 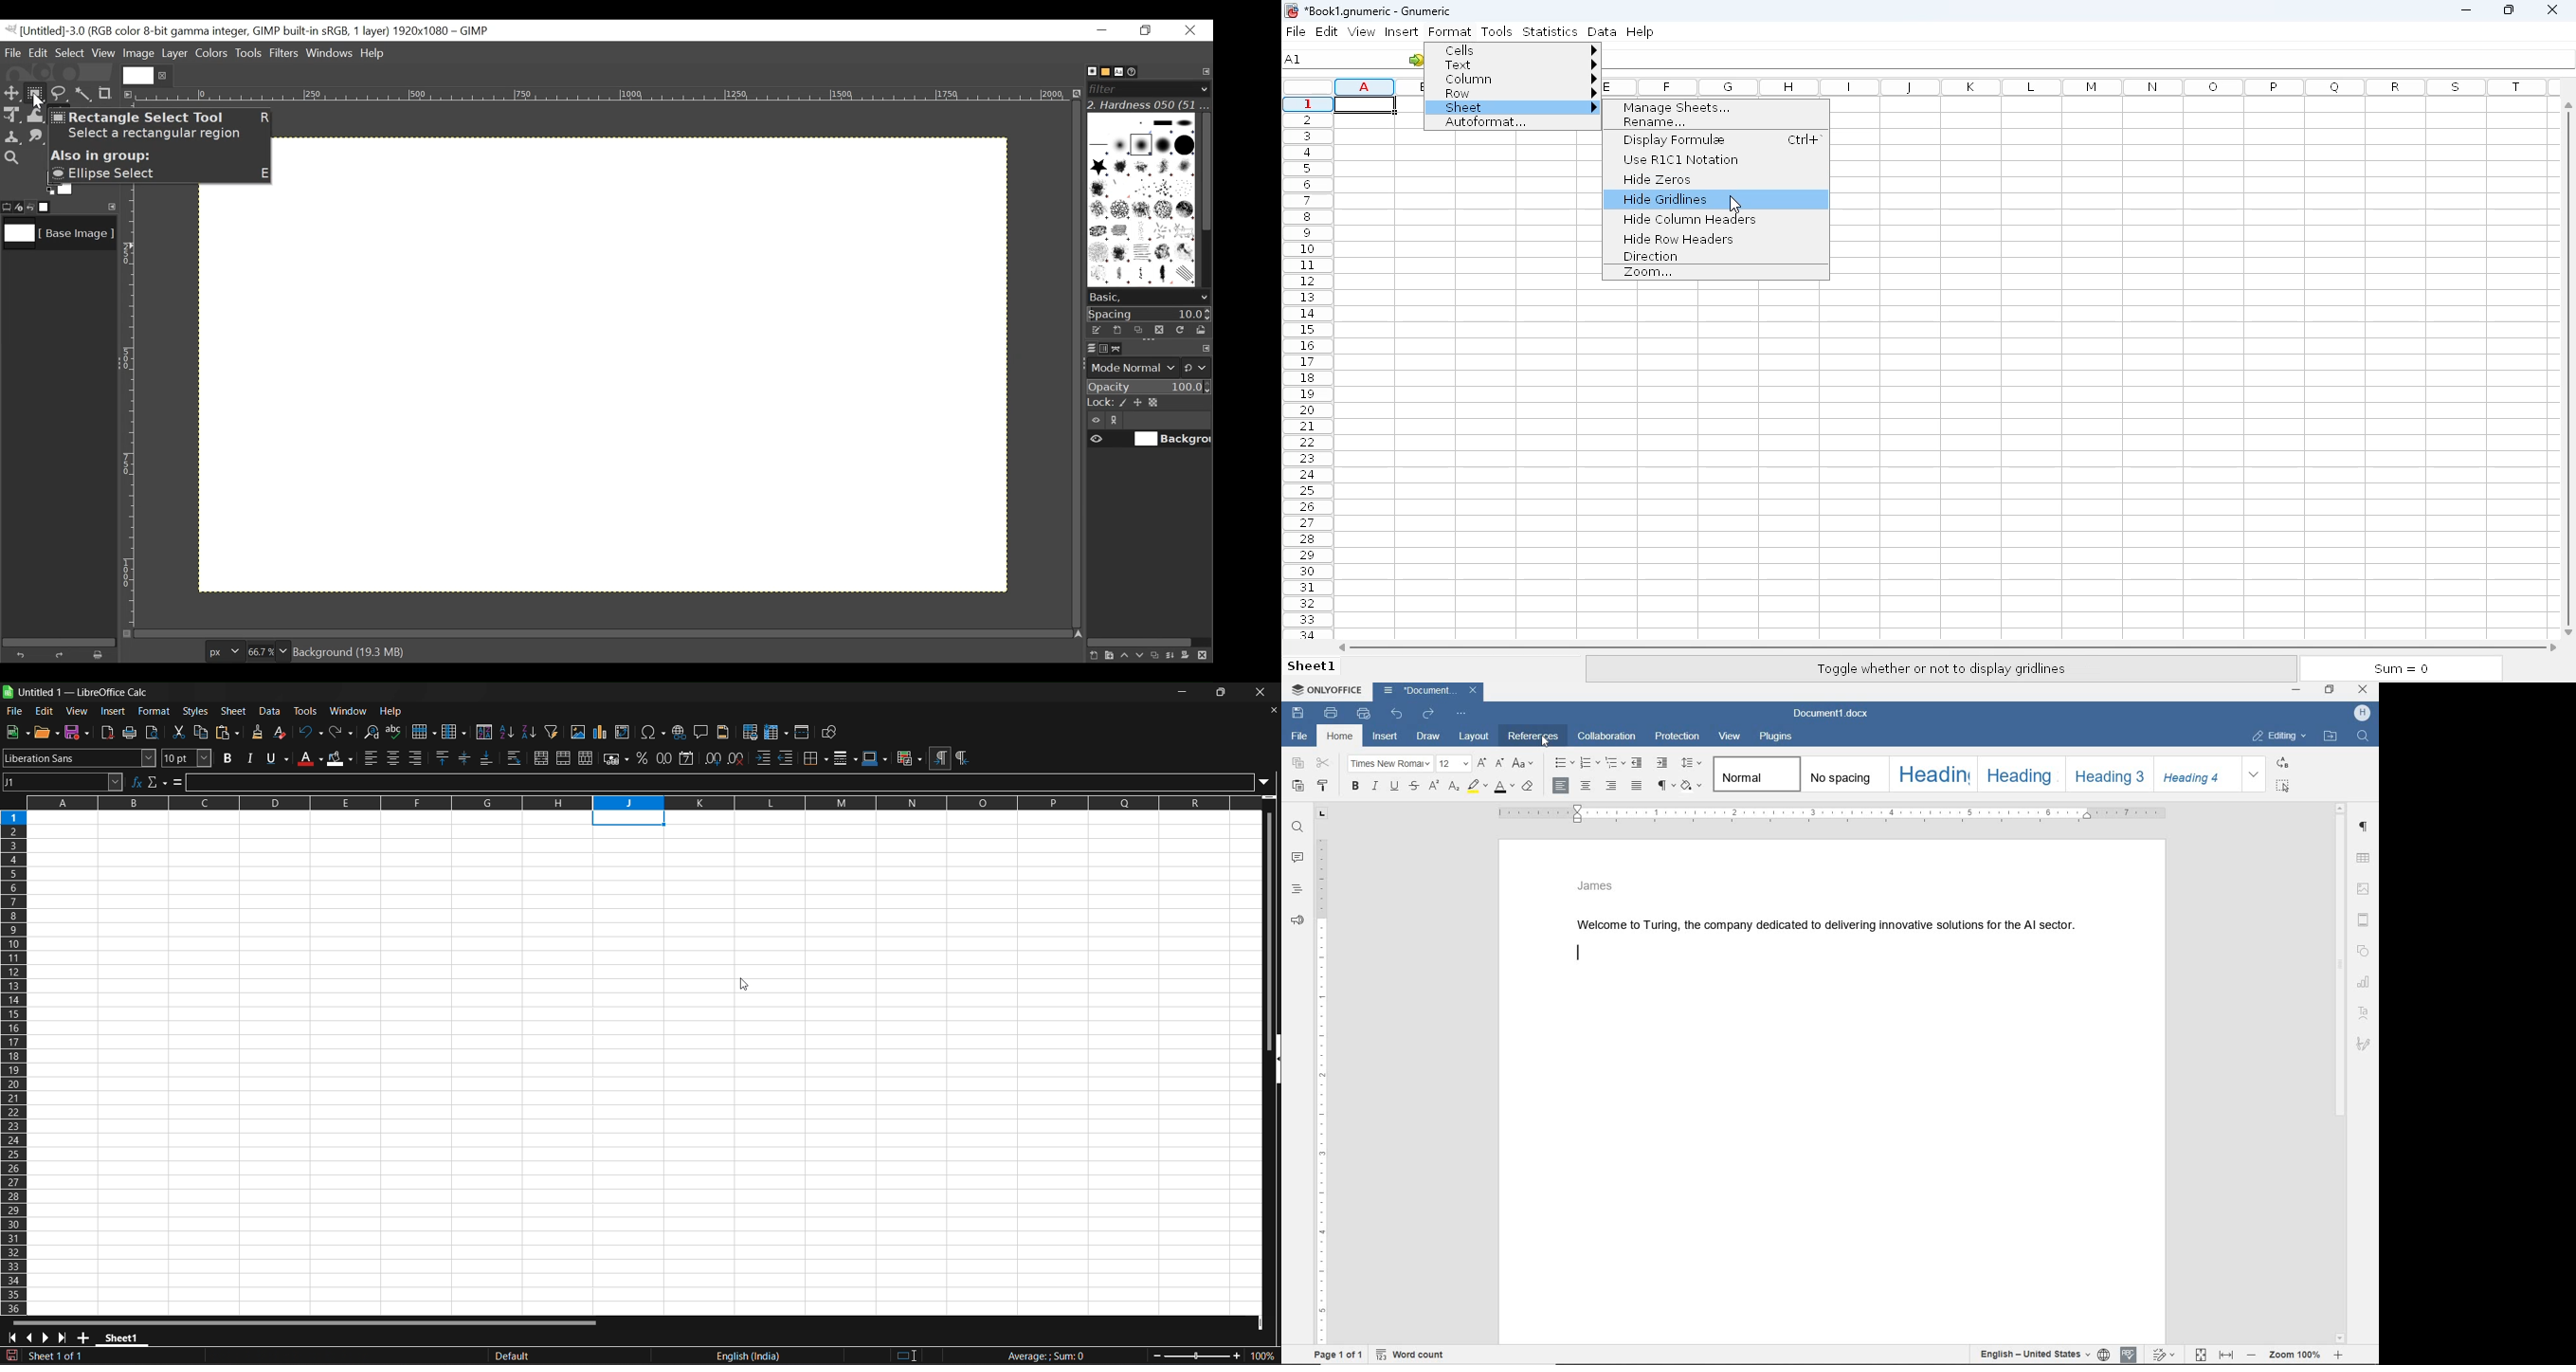 I want to click on zoom factor, so click(x=1210, y=1355).